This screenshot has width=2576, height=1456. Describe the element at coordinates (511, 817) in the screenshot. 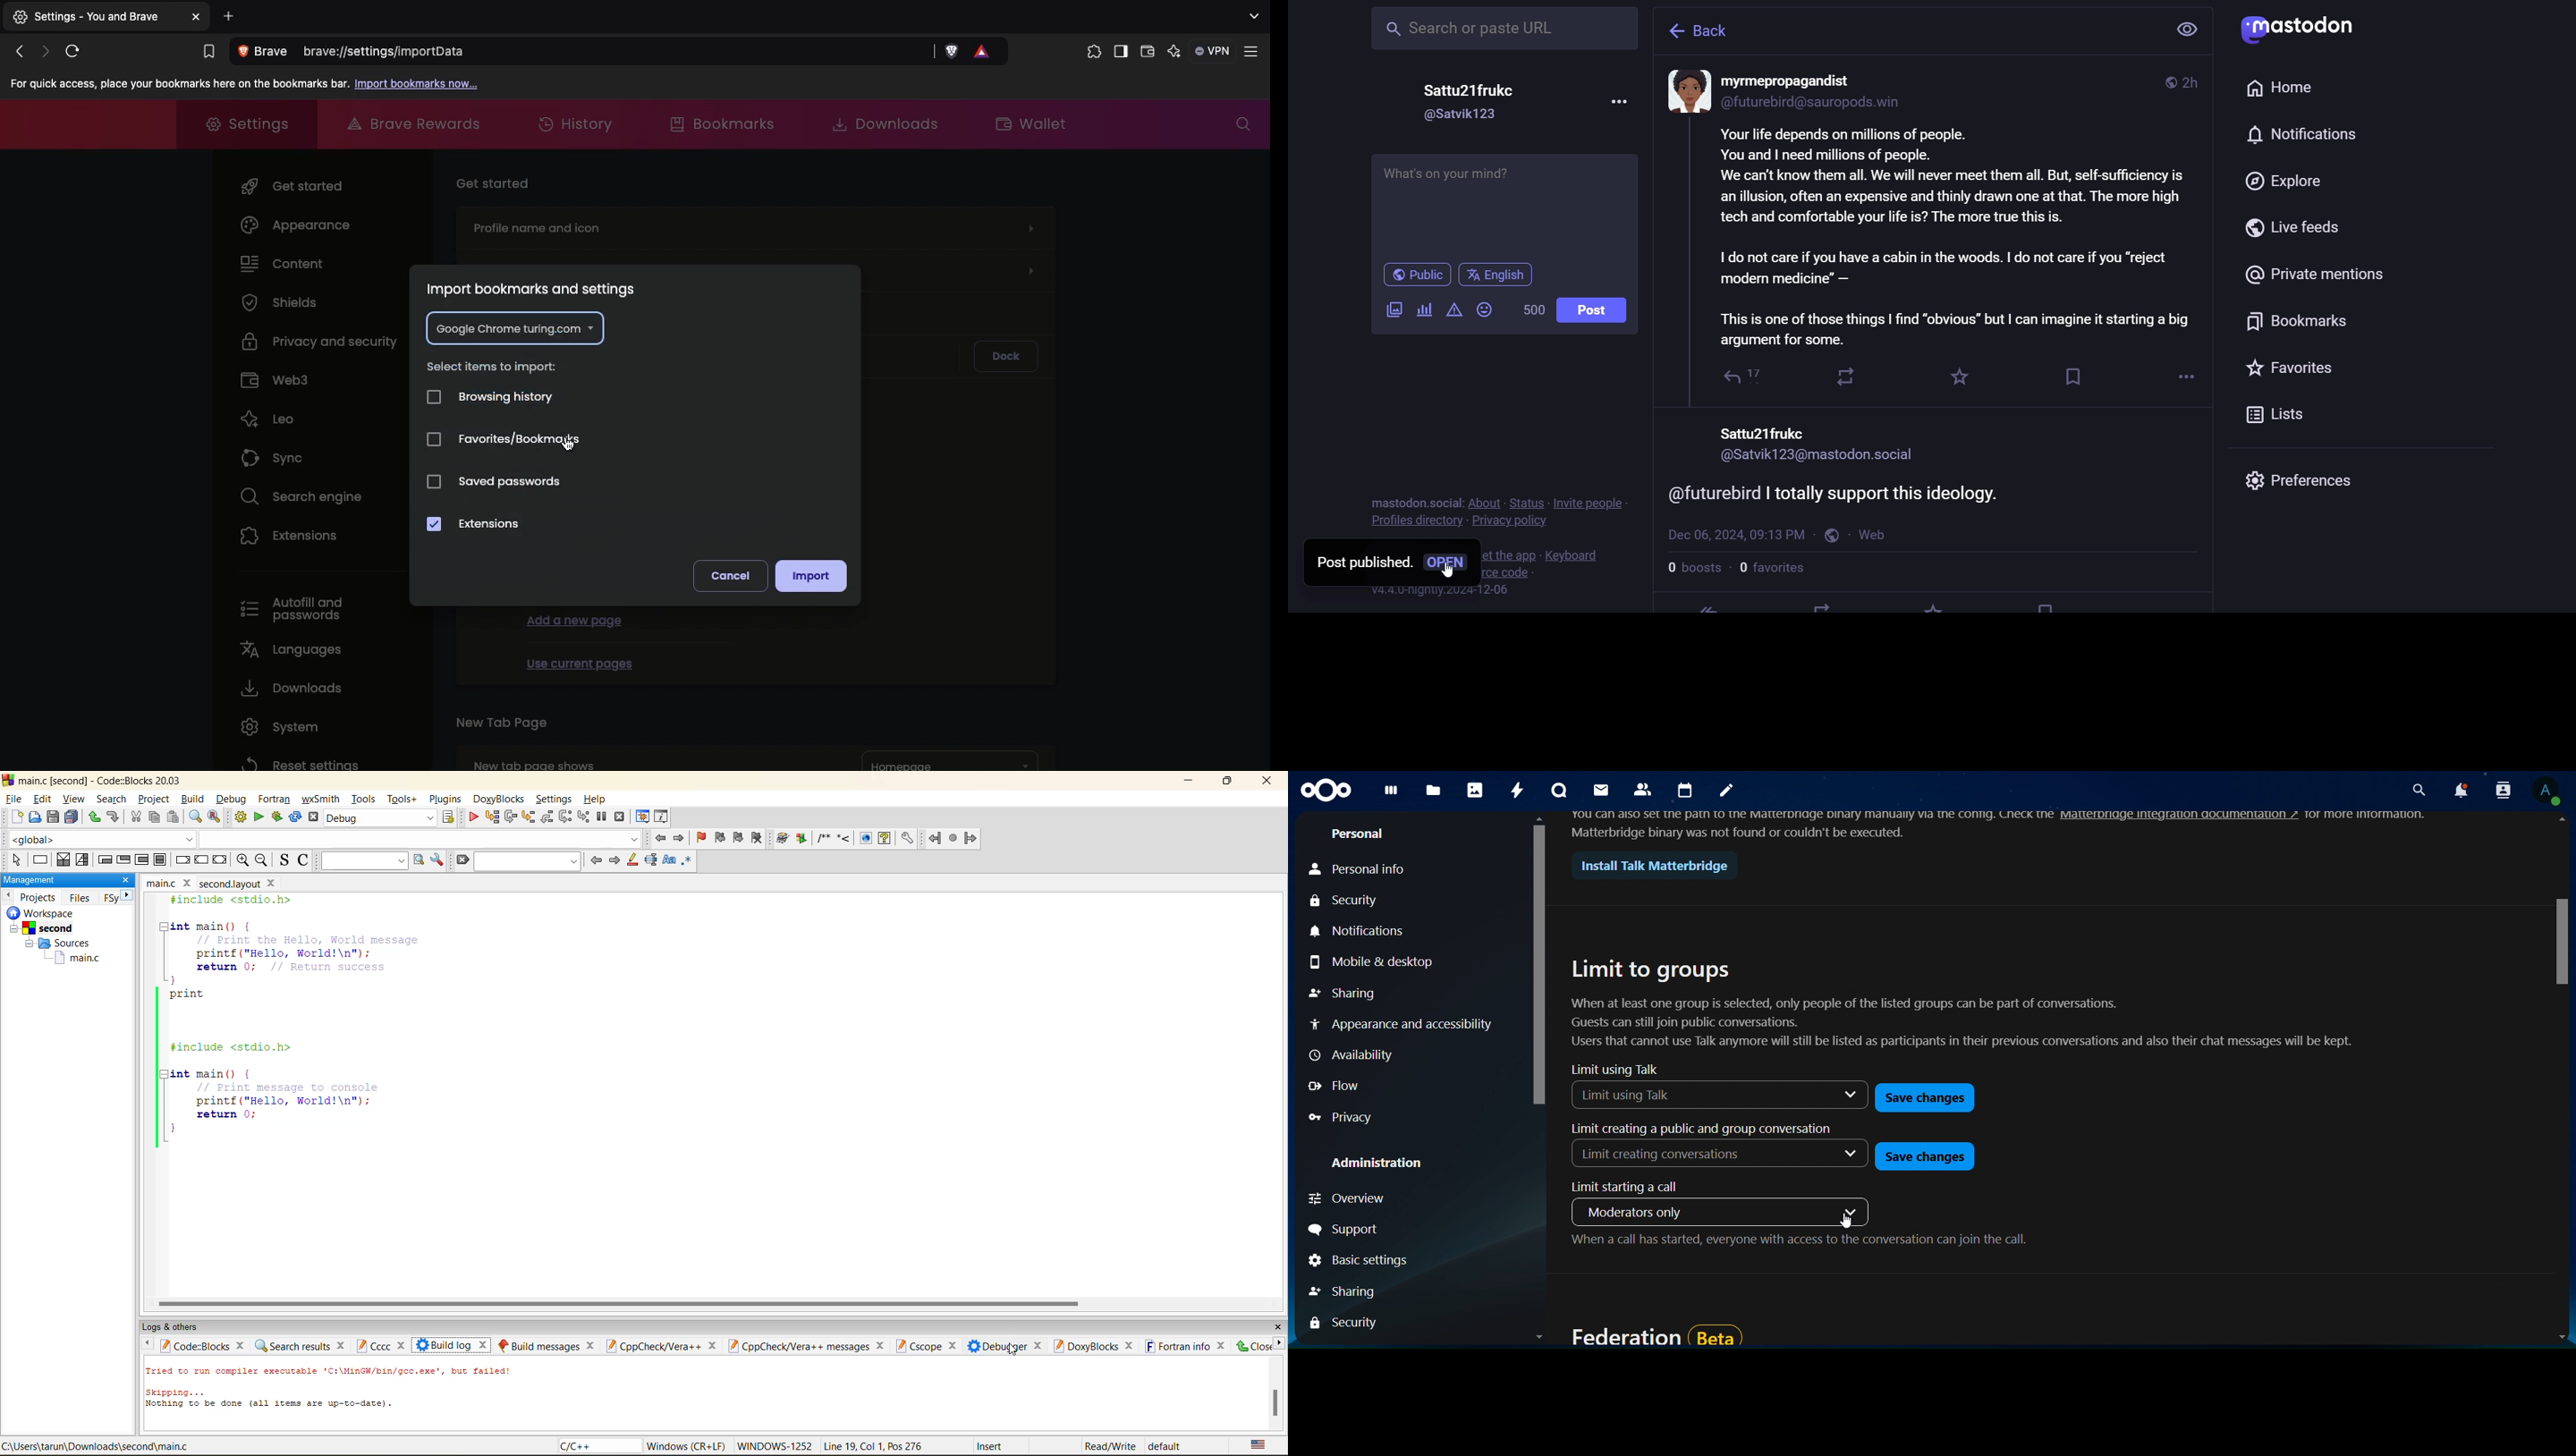

I see `next line` at that location.